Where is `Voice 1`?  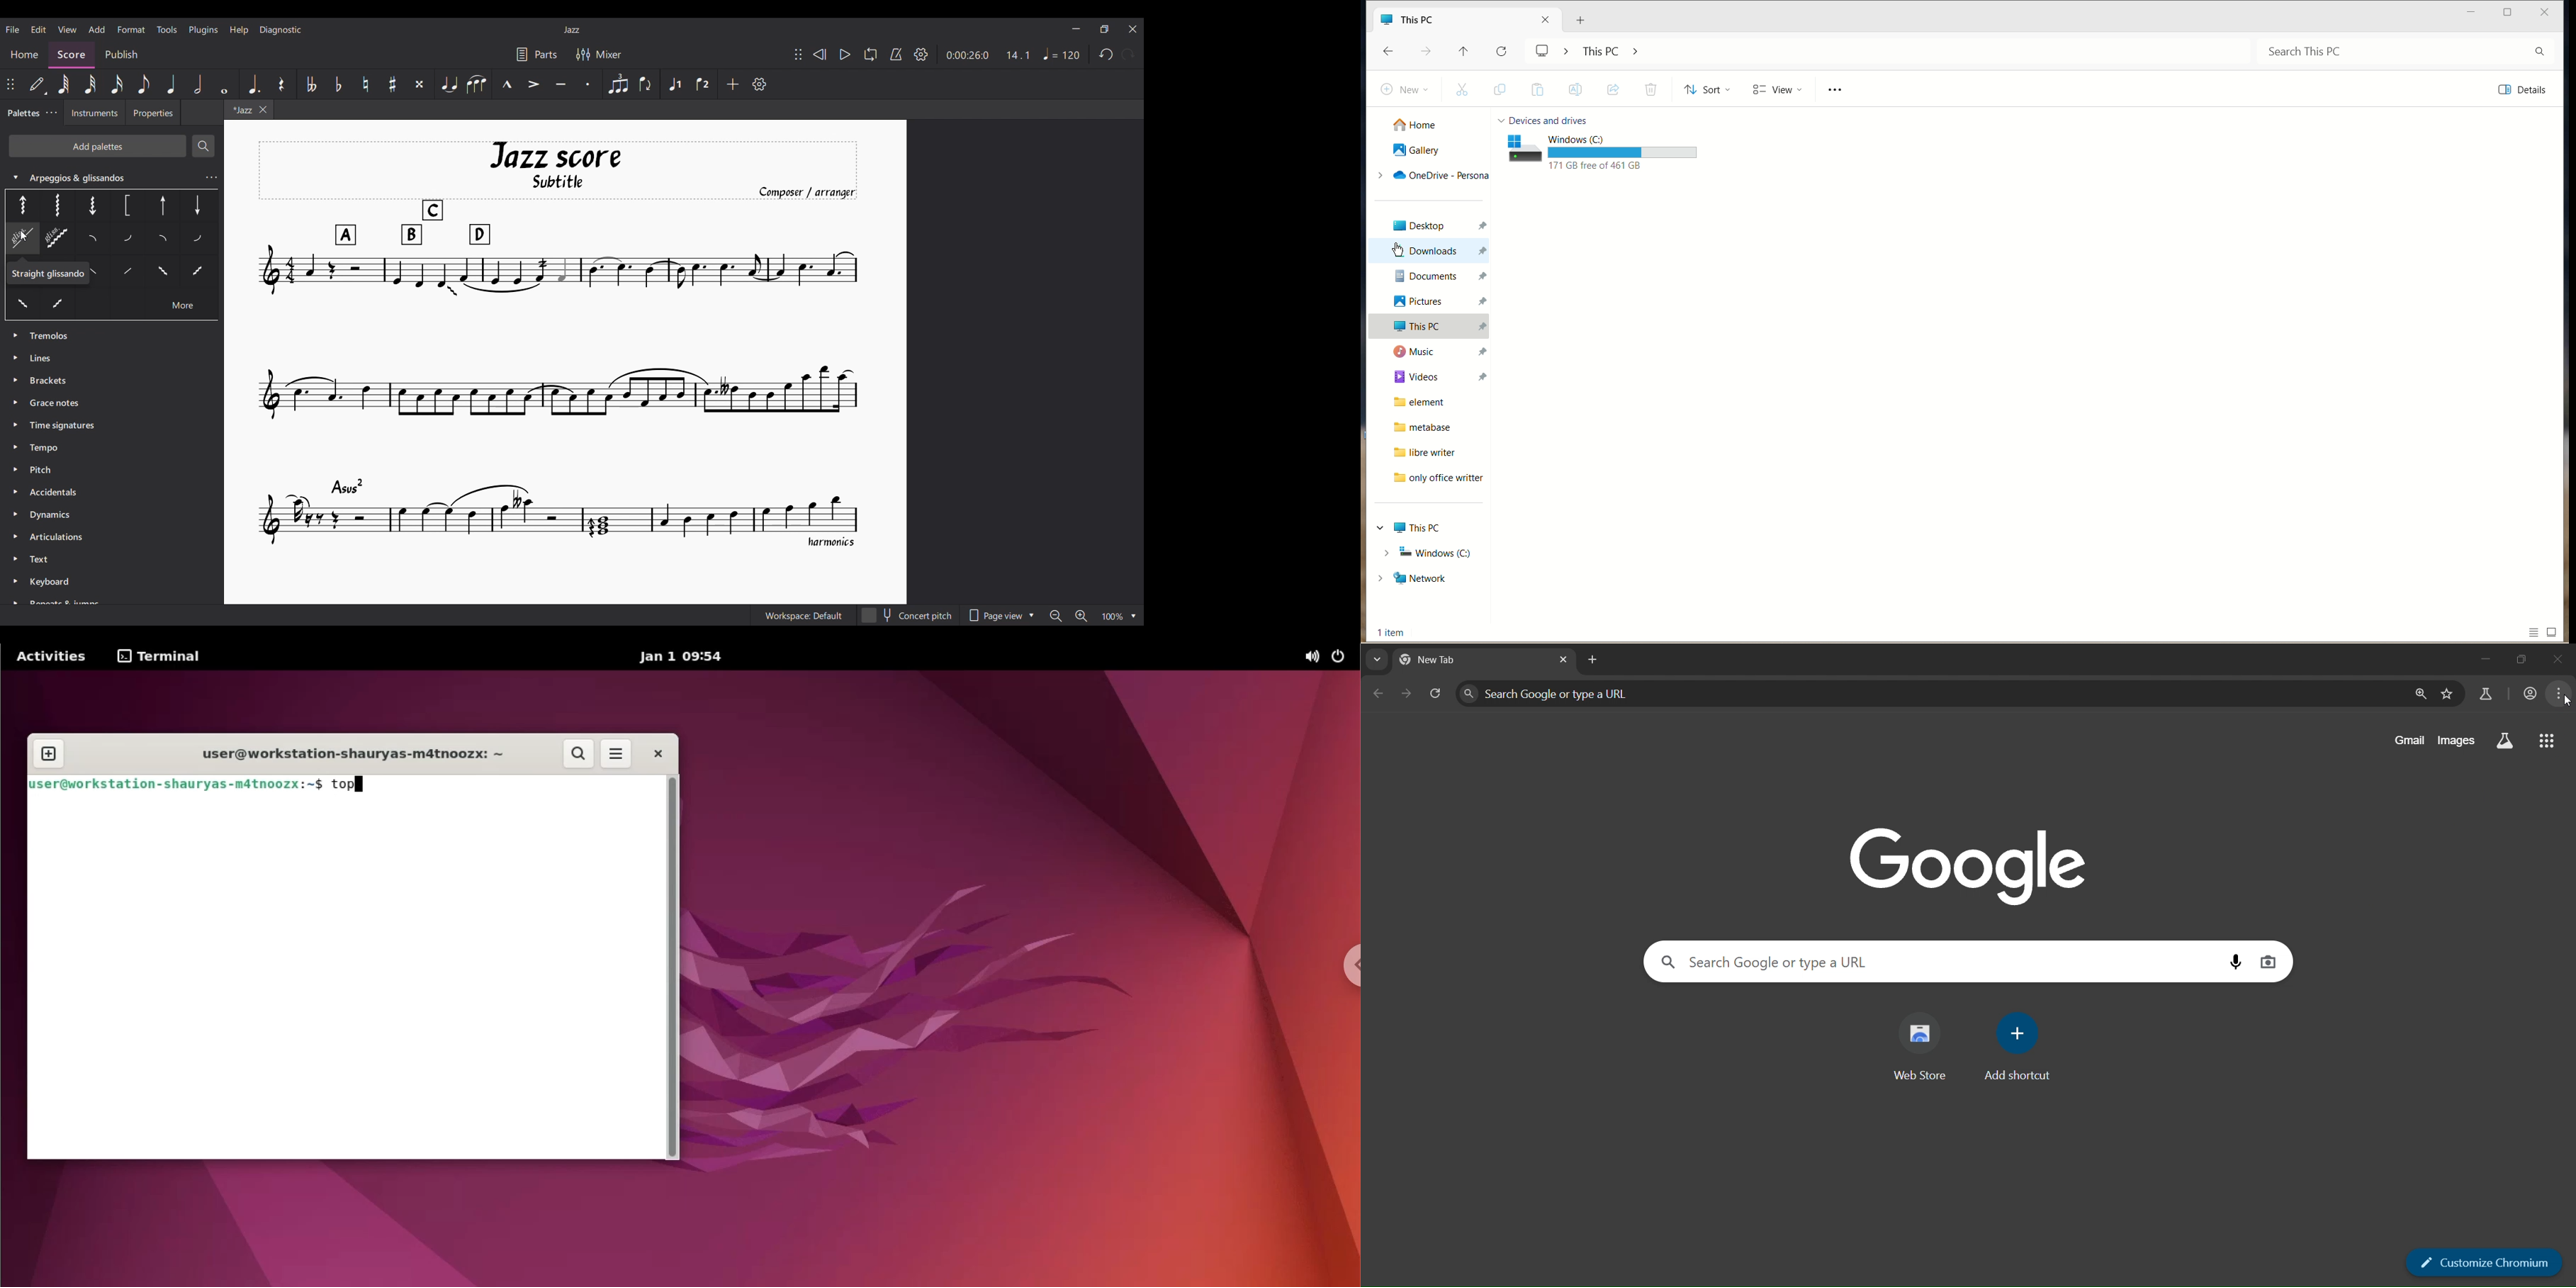 Voice 1 is located at coordinates (675, 83).